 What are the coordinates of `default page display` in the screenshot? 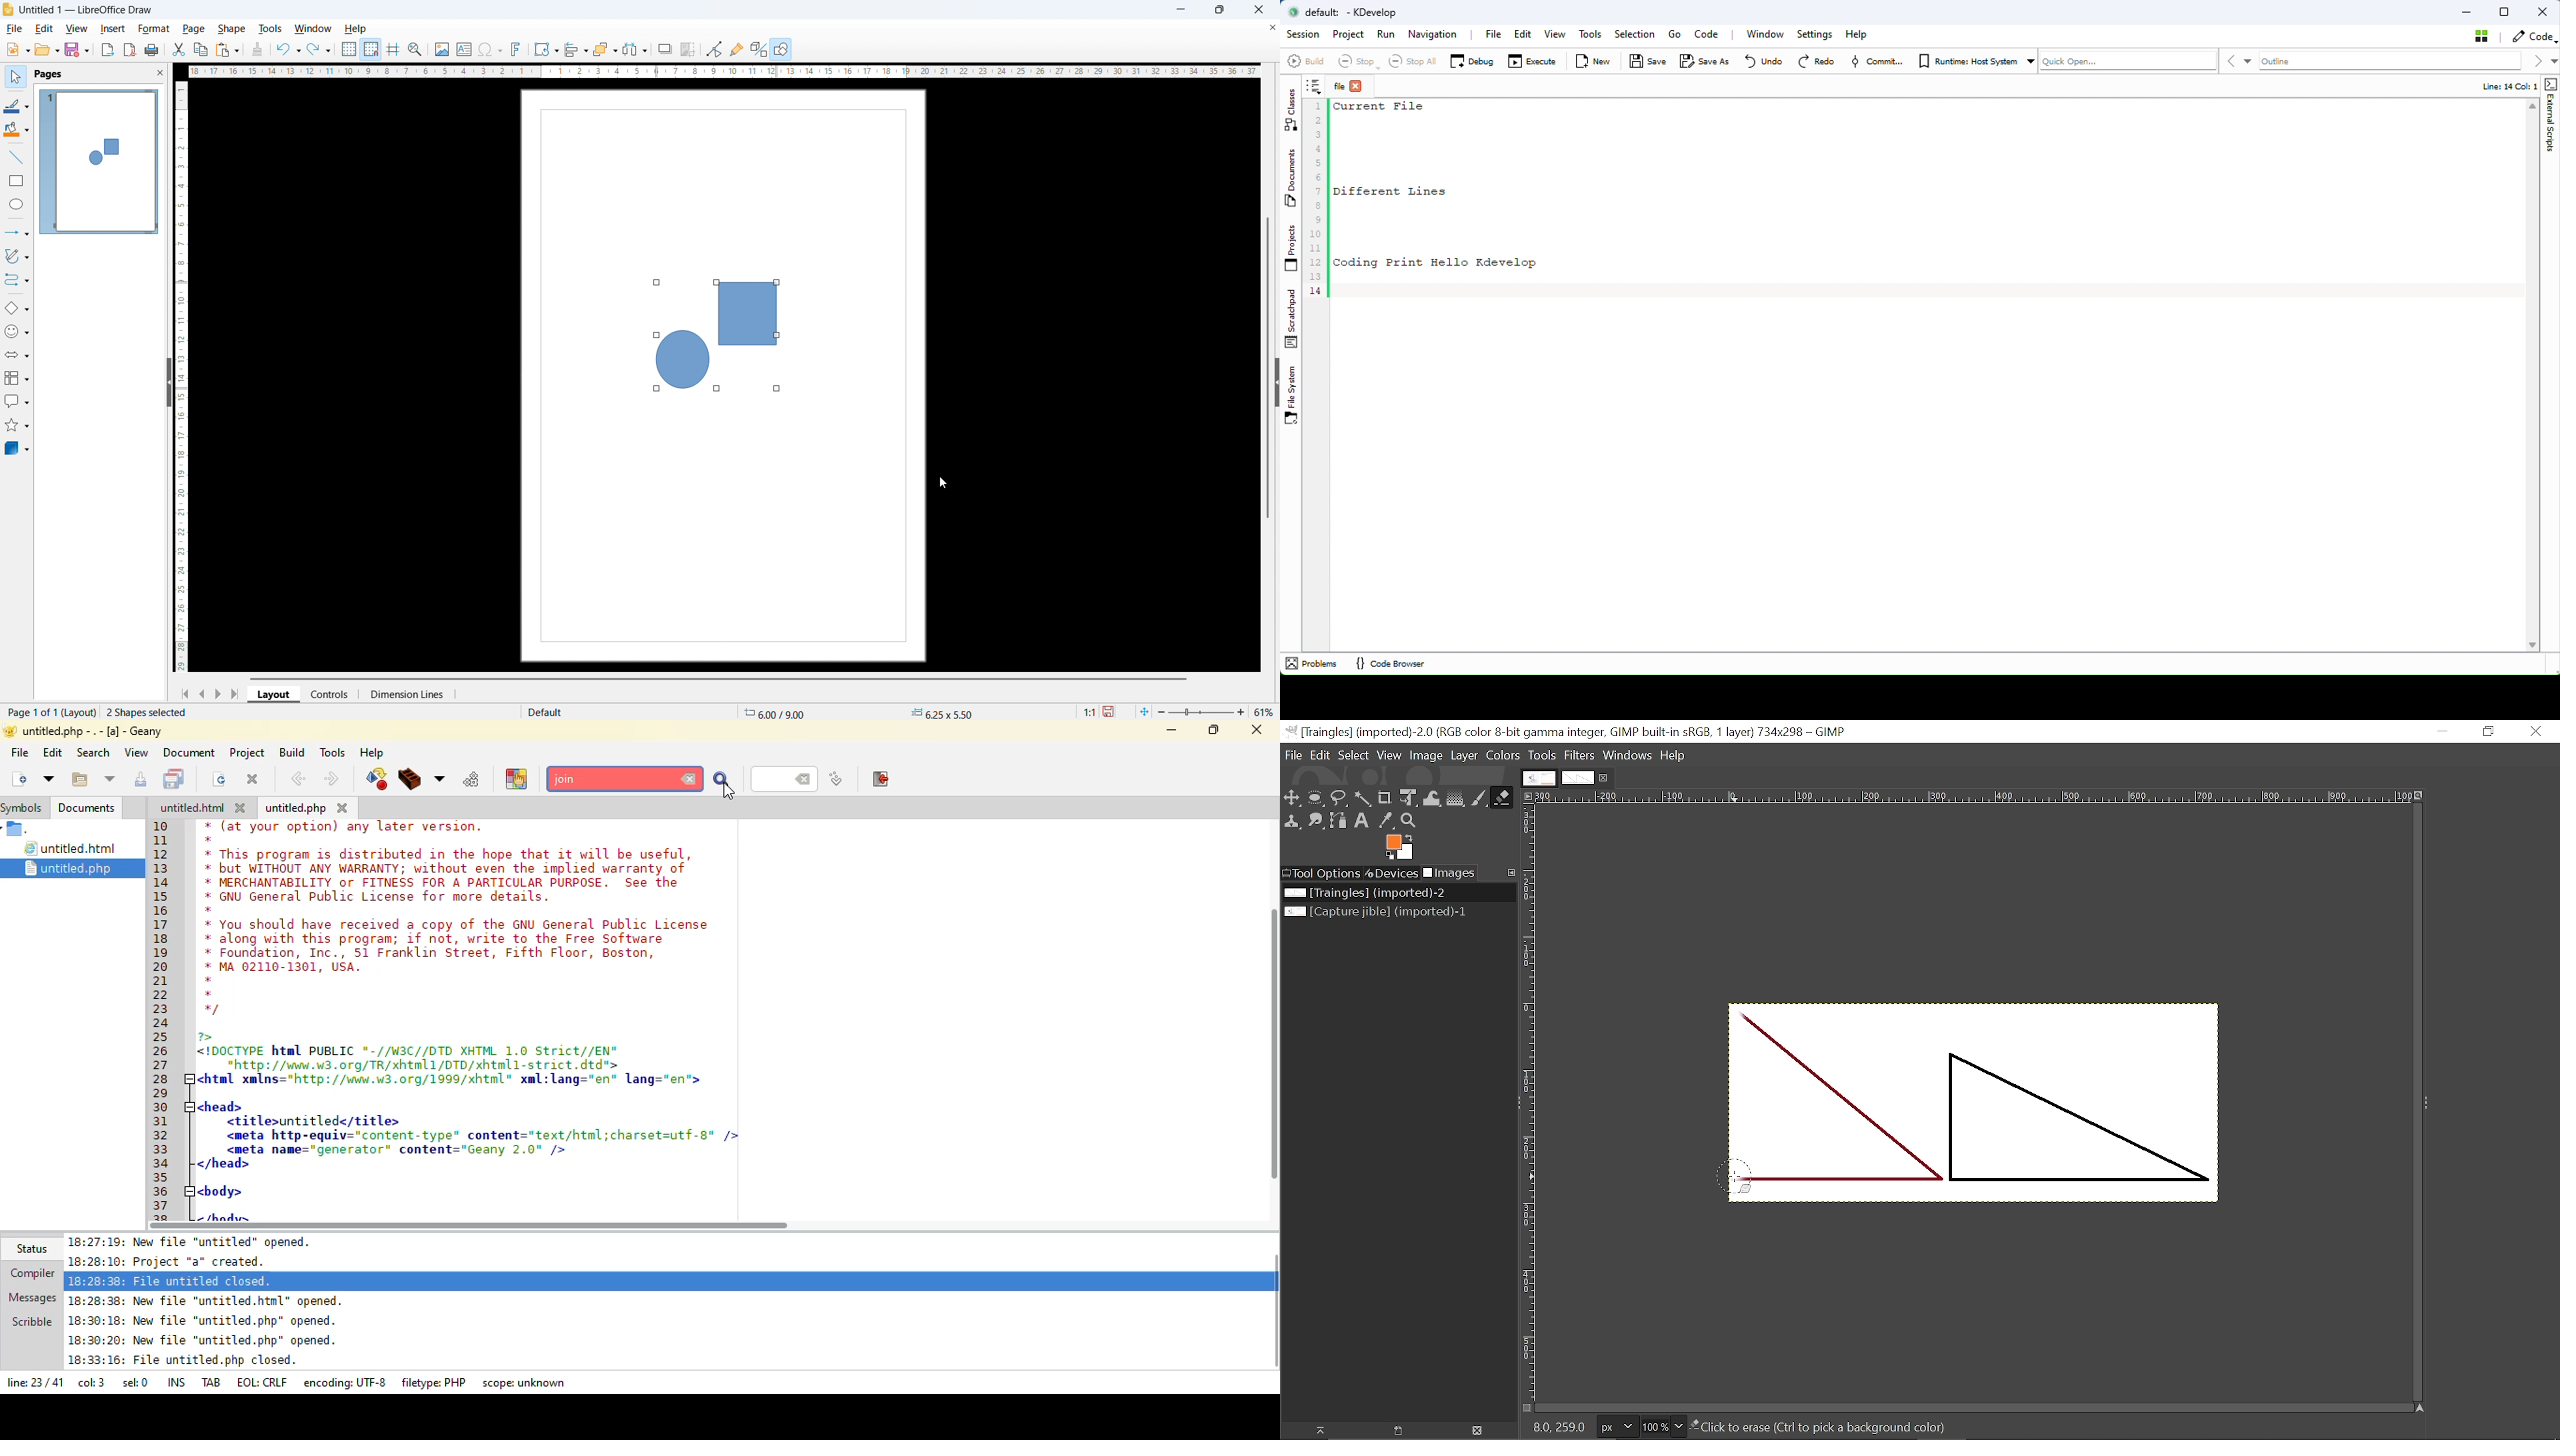 It's located at (544, 711).